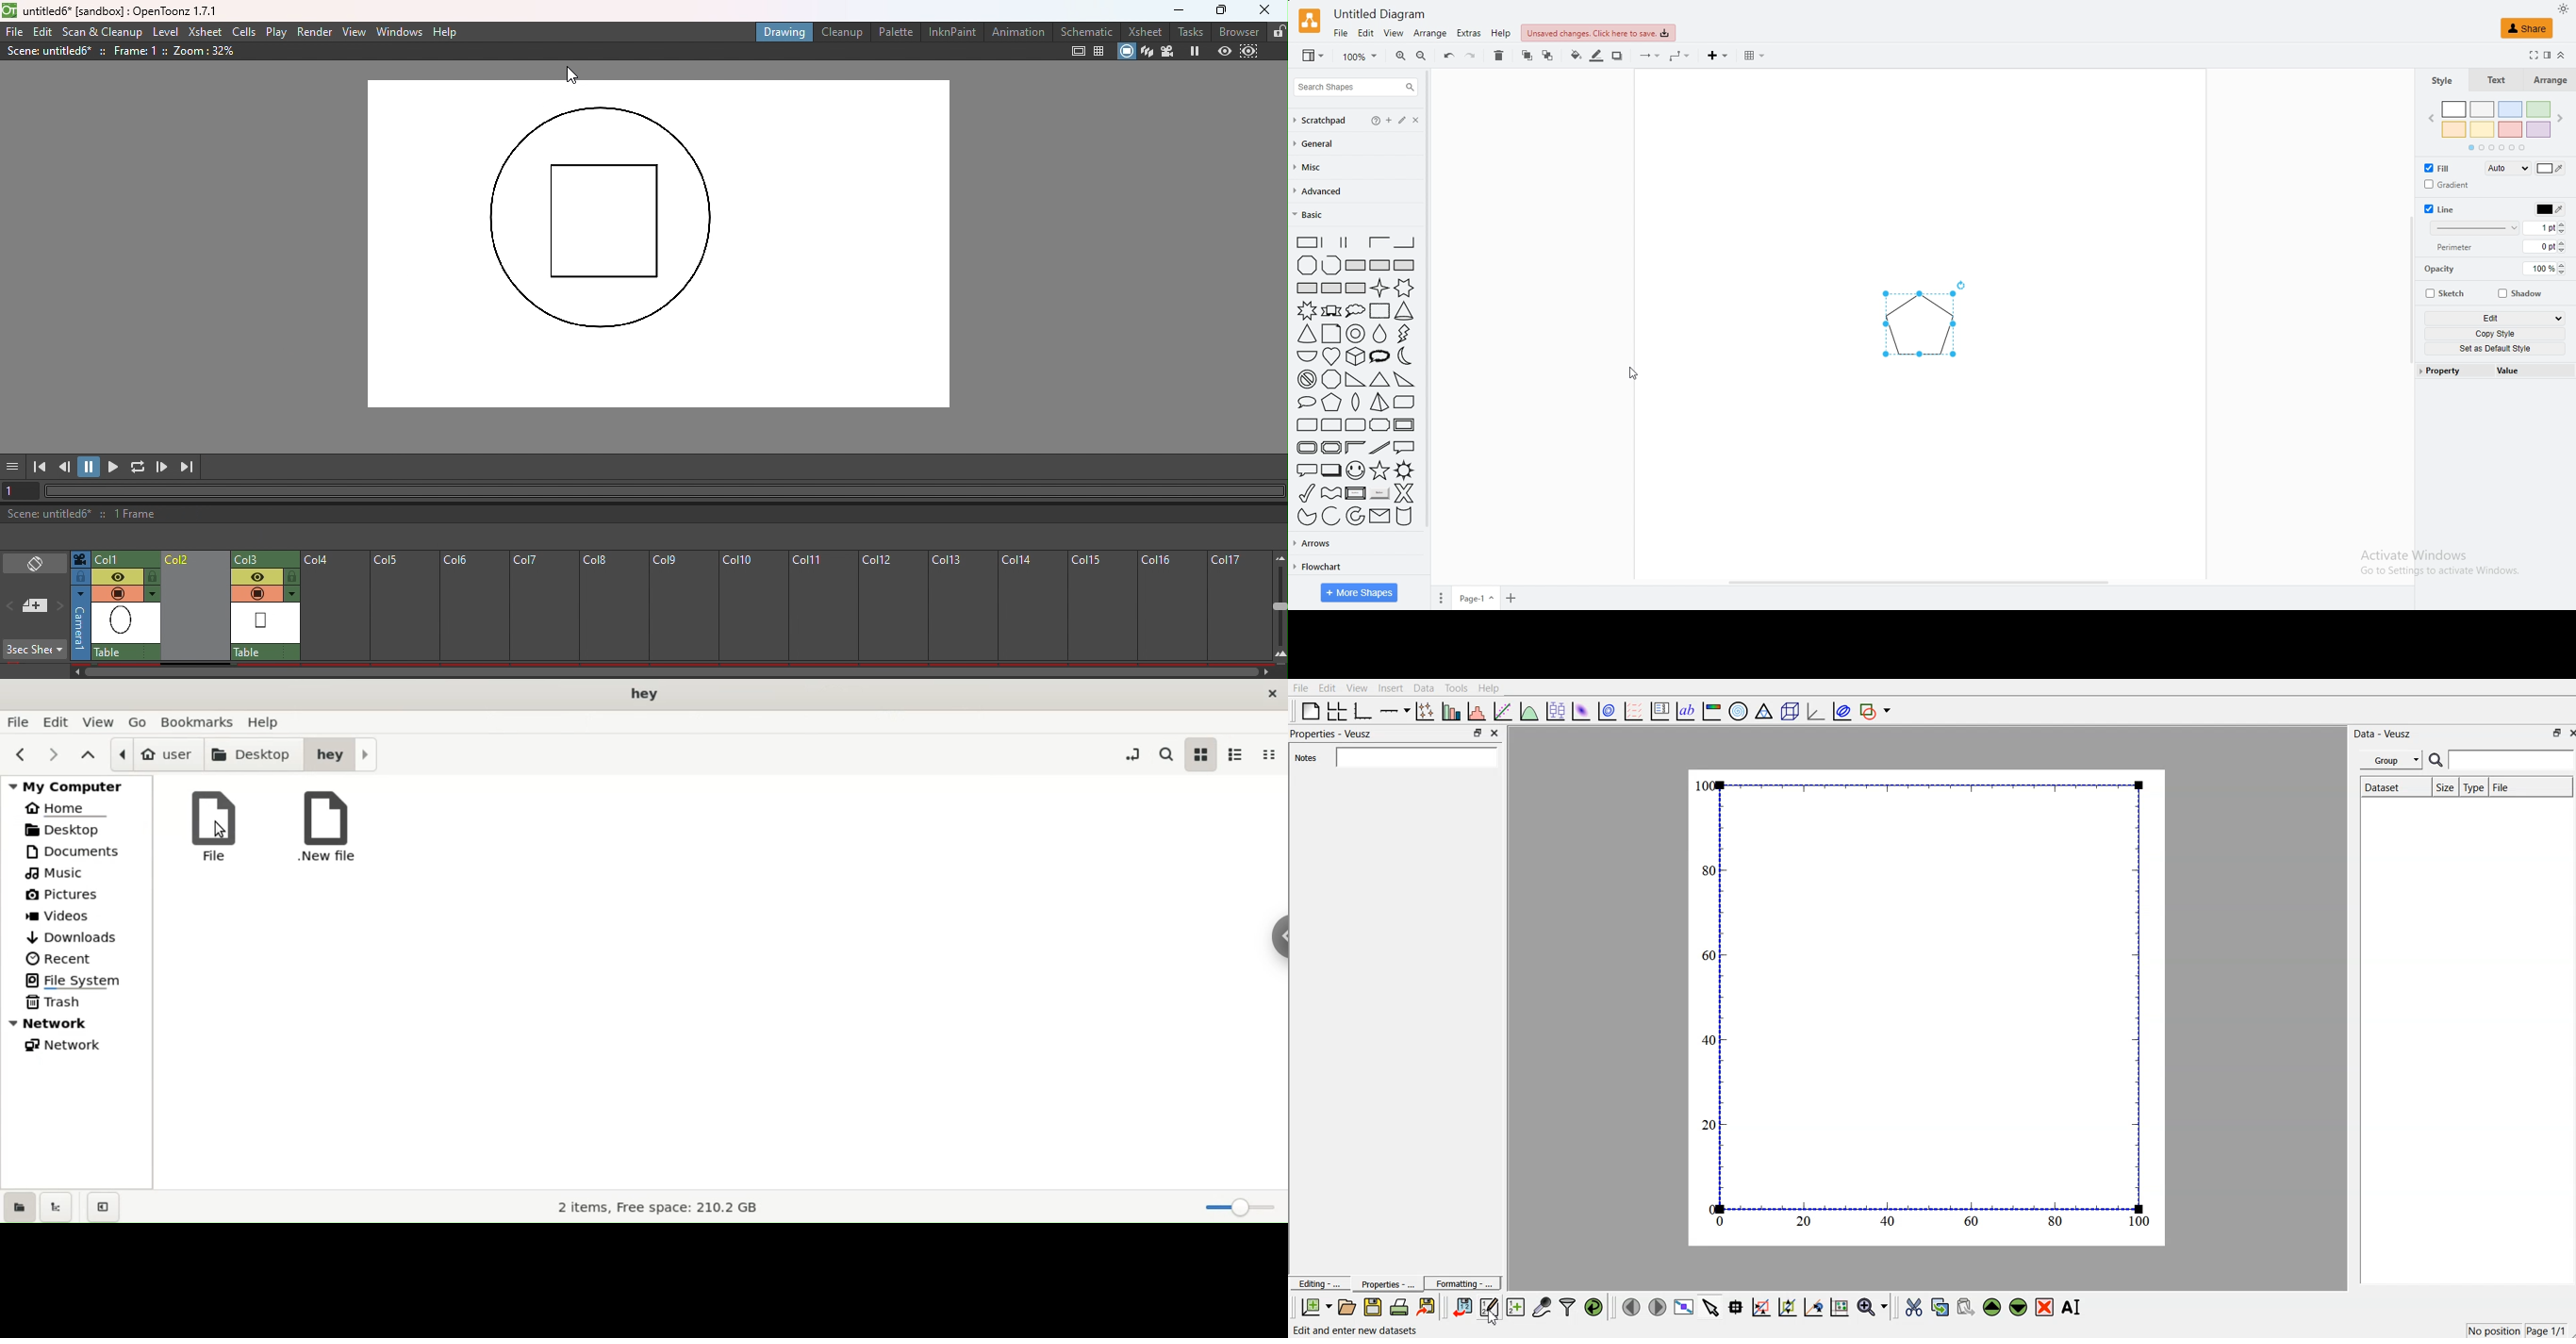  Describe the element at coordinates (2566, 223) in the screenshot. I see `increase line width` at that location.